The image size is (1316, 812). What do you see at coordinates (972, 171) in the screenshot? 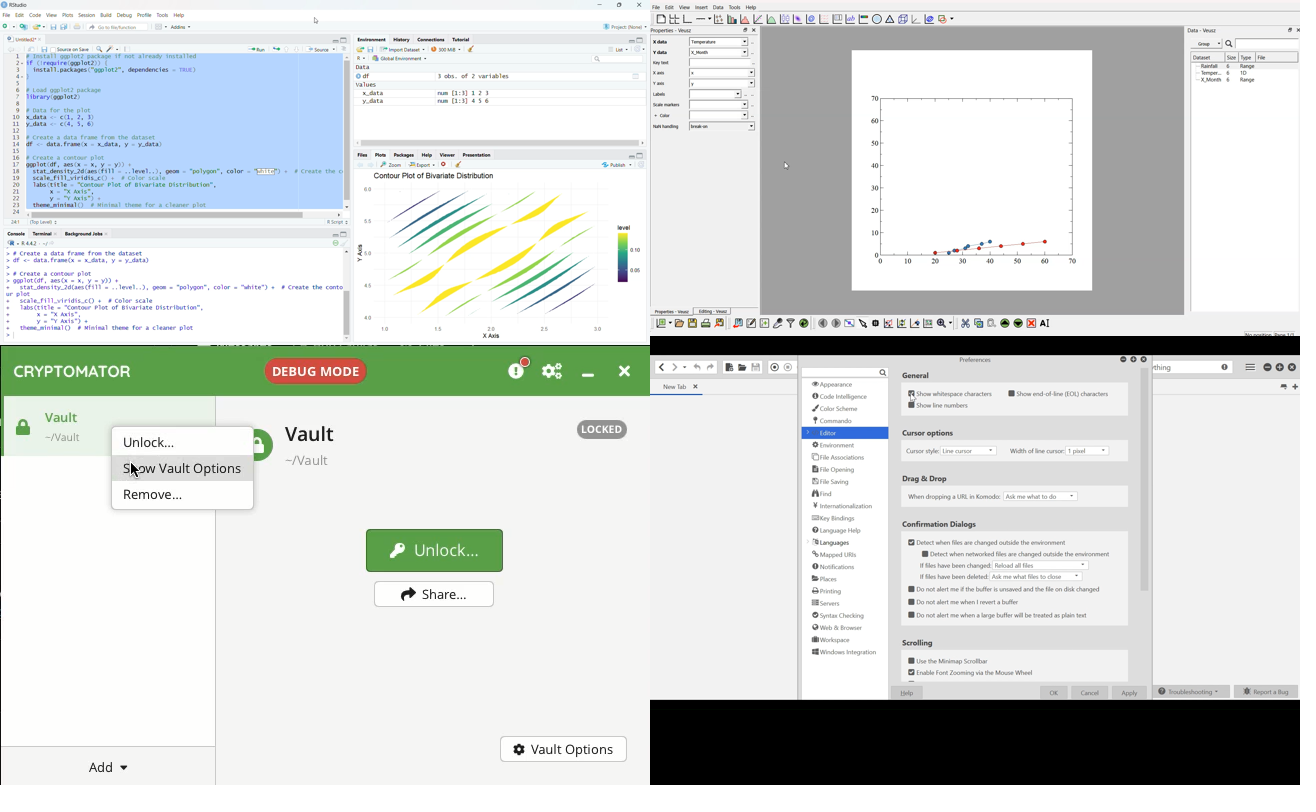
I see `canvas` at bounding box center [972, 171].